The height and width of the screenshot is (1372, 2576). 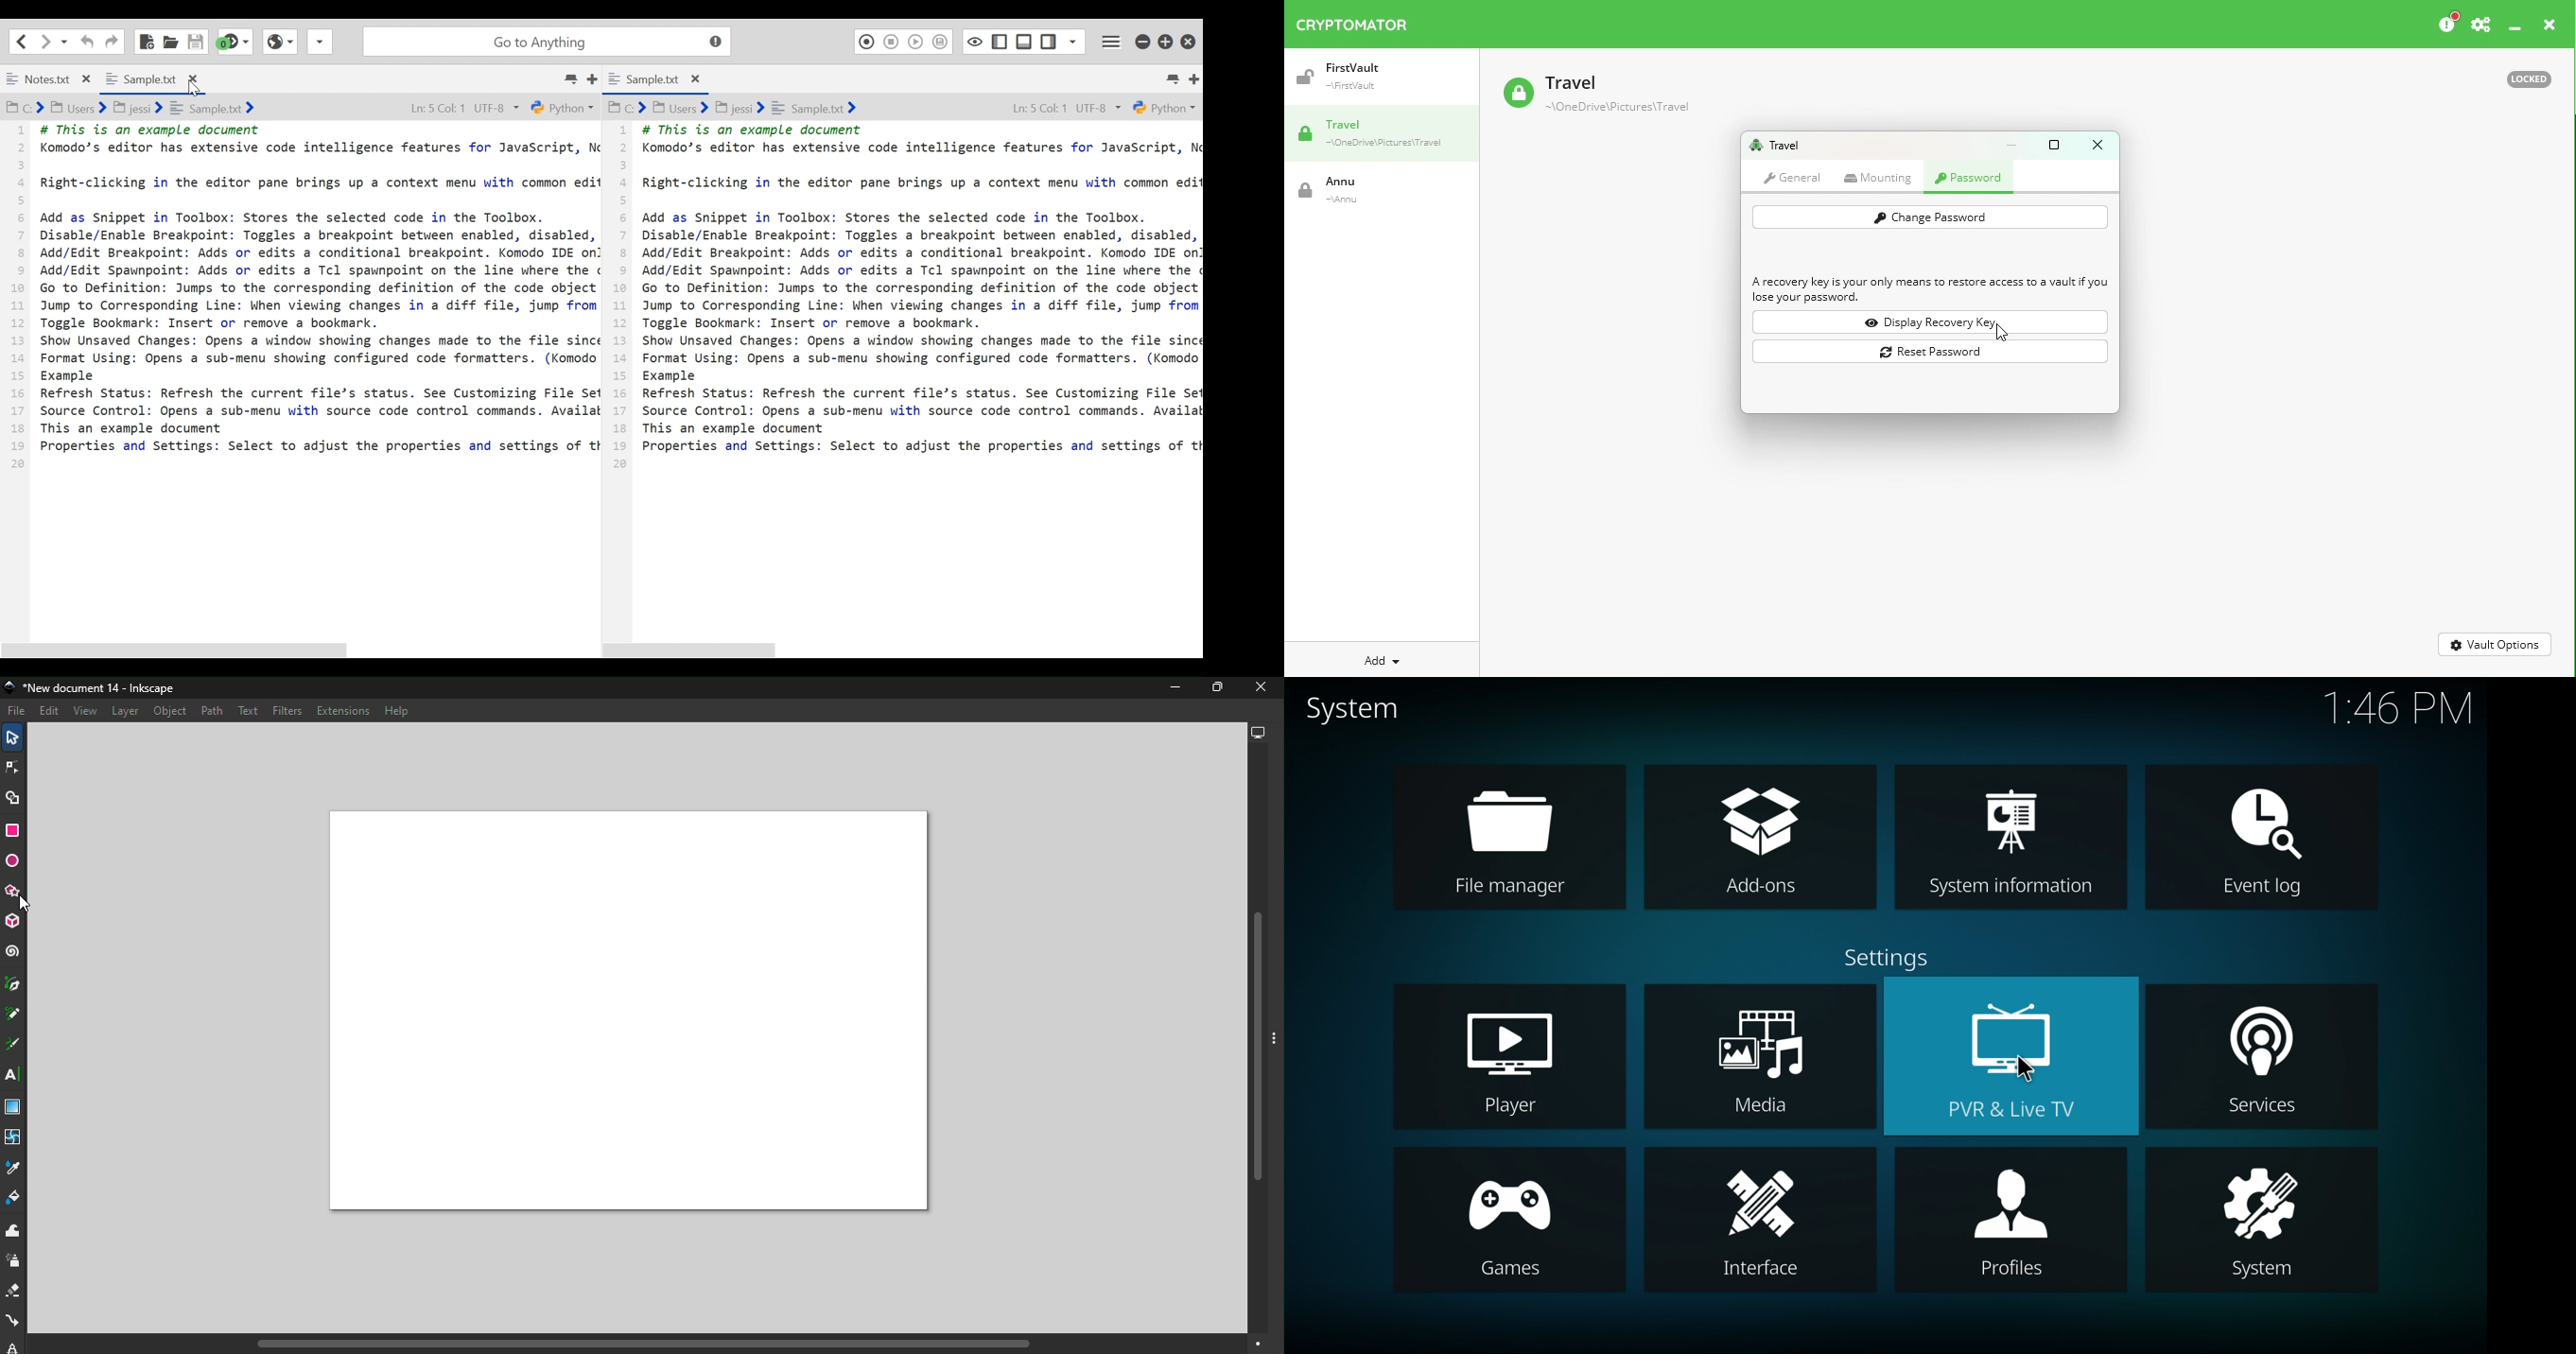 I want to click on system, so click(x=2260, y=1220).